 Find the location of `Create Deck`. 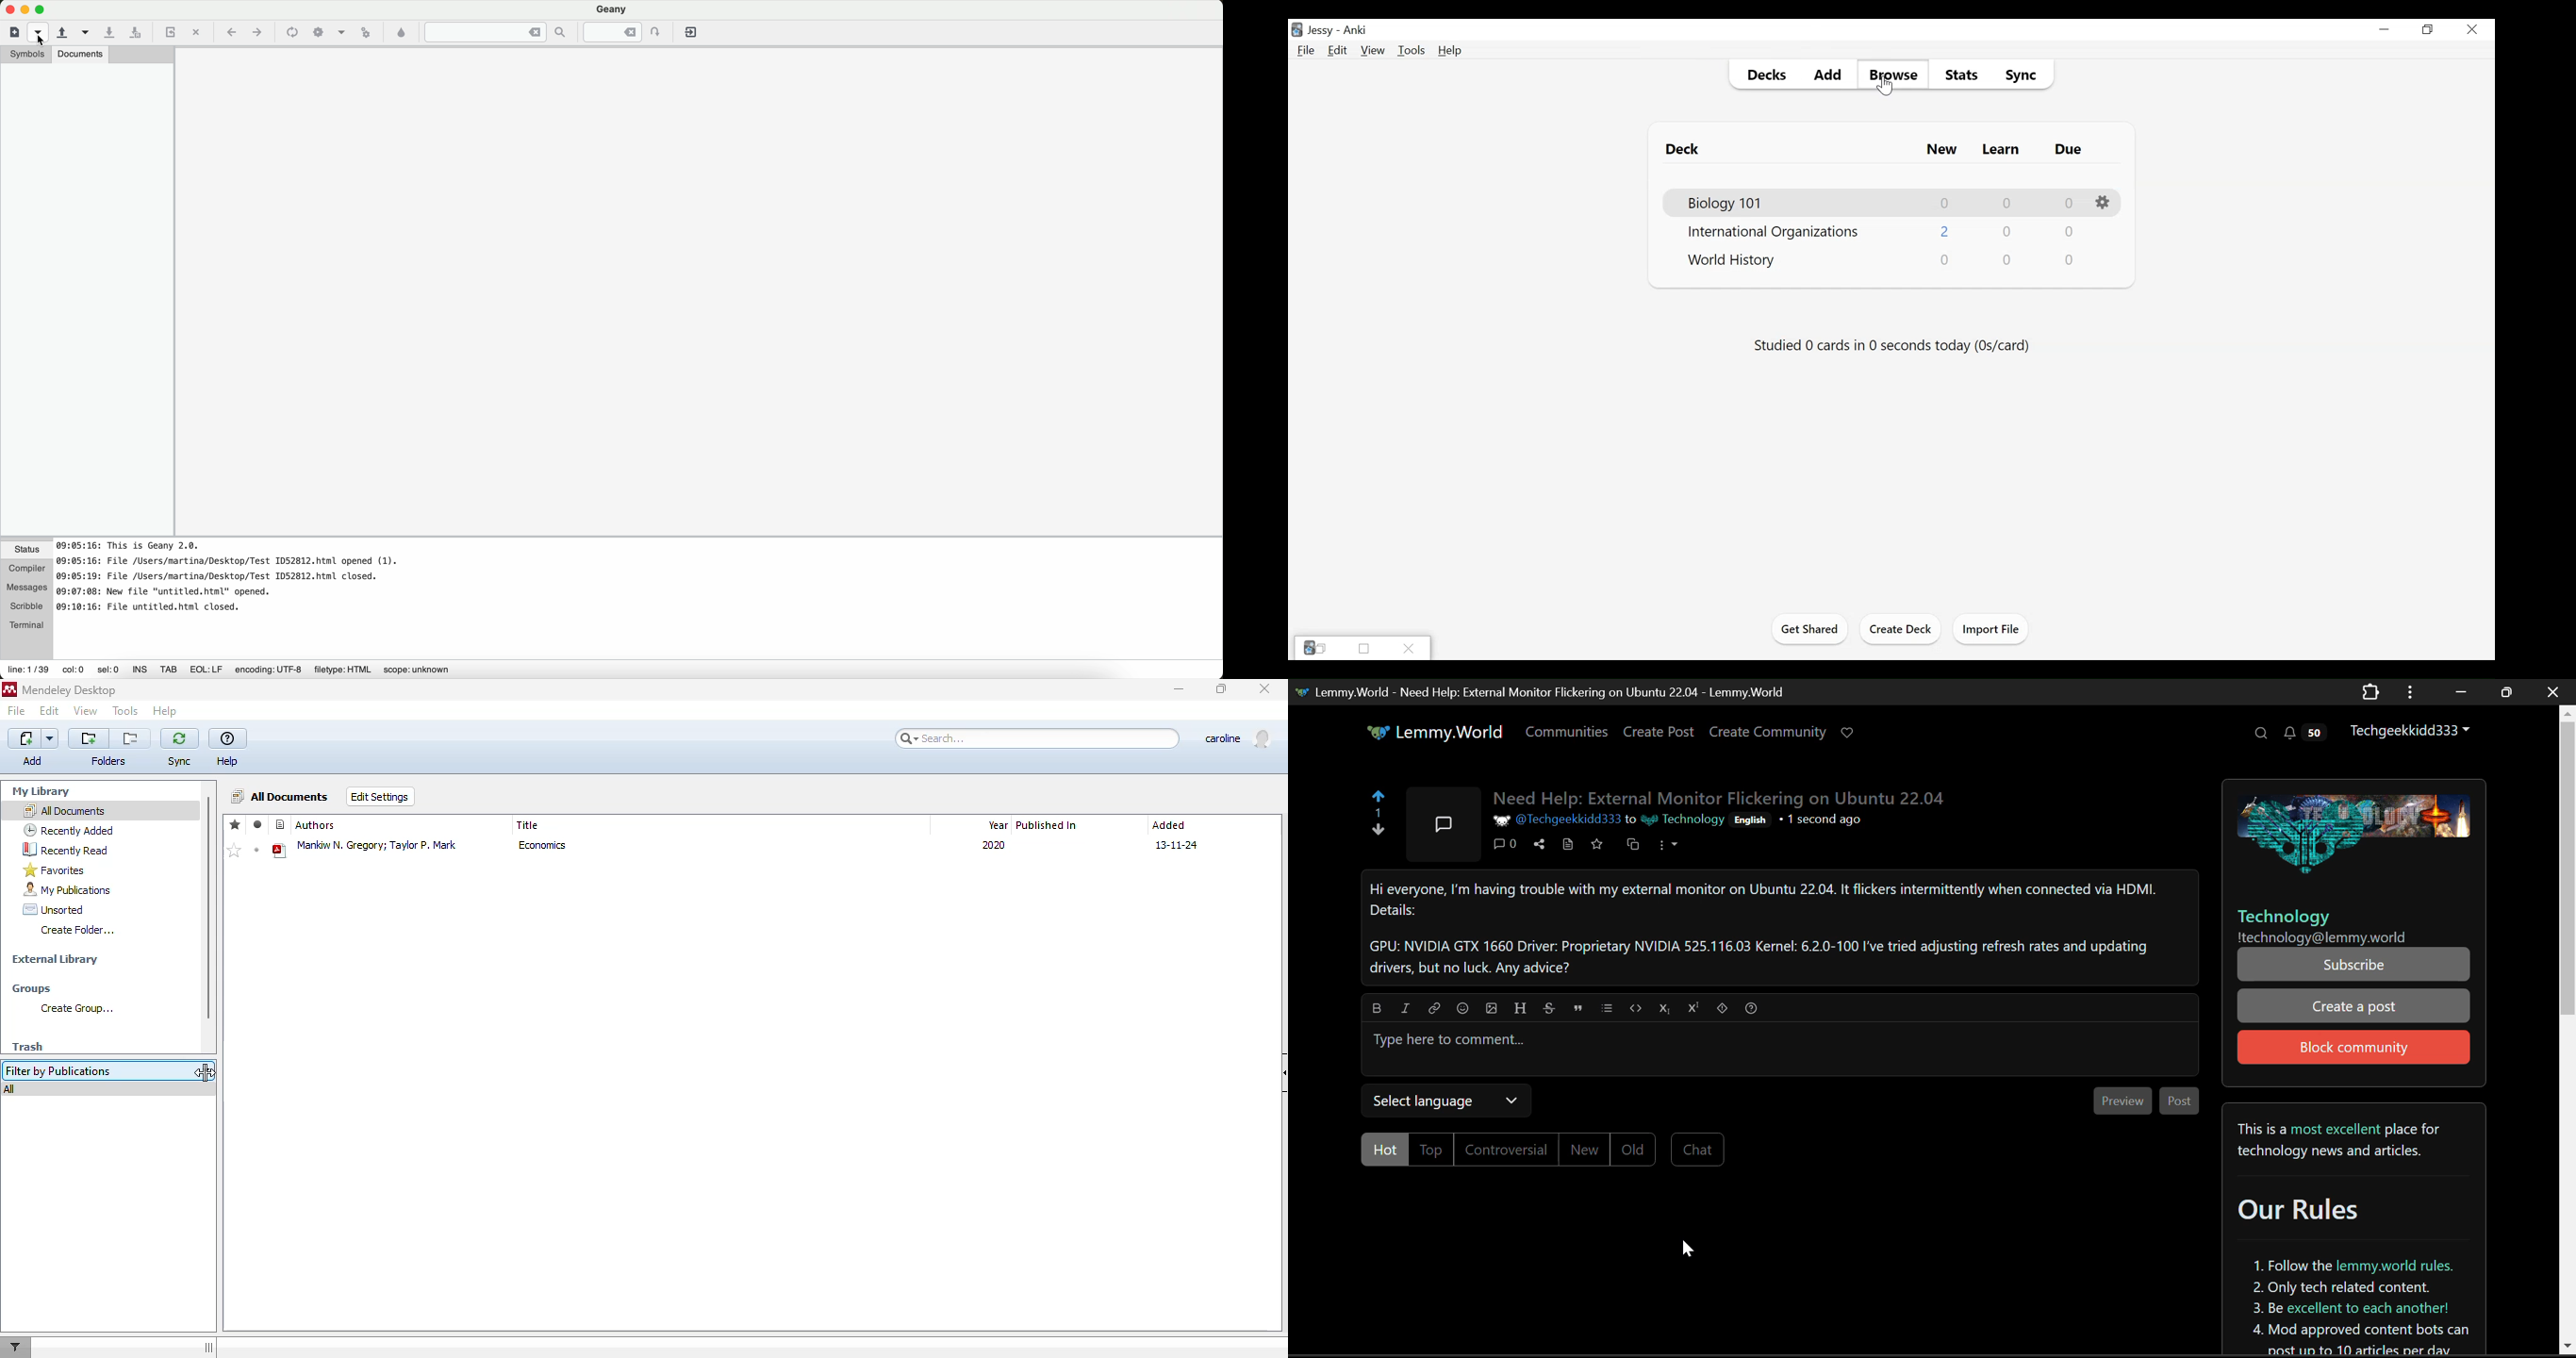

Create Deck is located at coordinates (1902, 629).